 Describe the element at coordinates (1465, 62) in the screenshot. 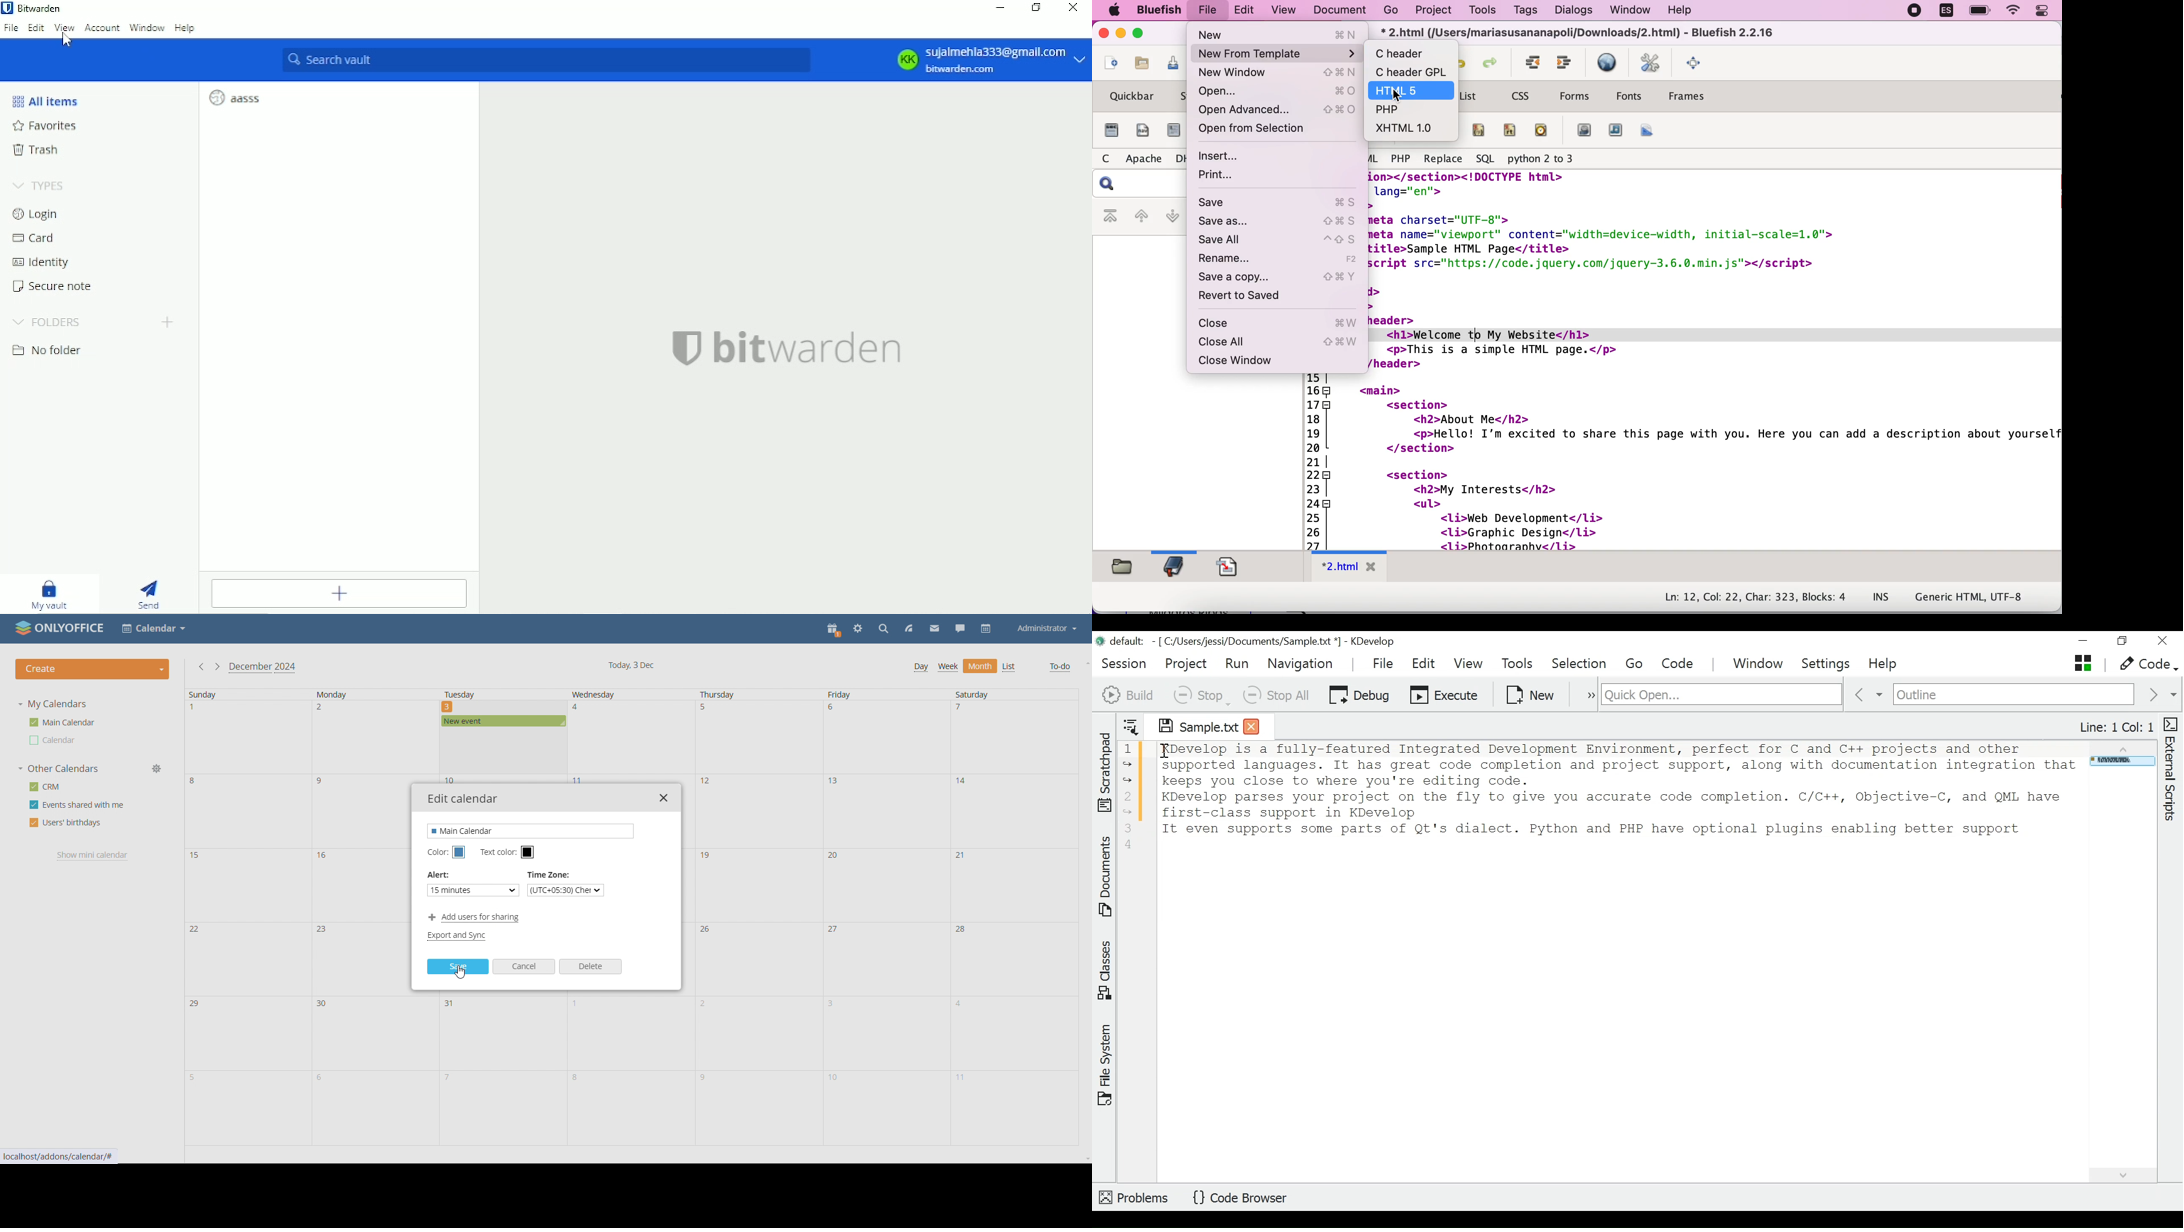

I see `undo` at that location.